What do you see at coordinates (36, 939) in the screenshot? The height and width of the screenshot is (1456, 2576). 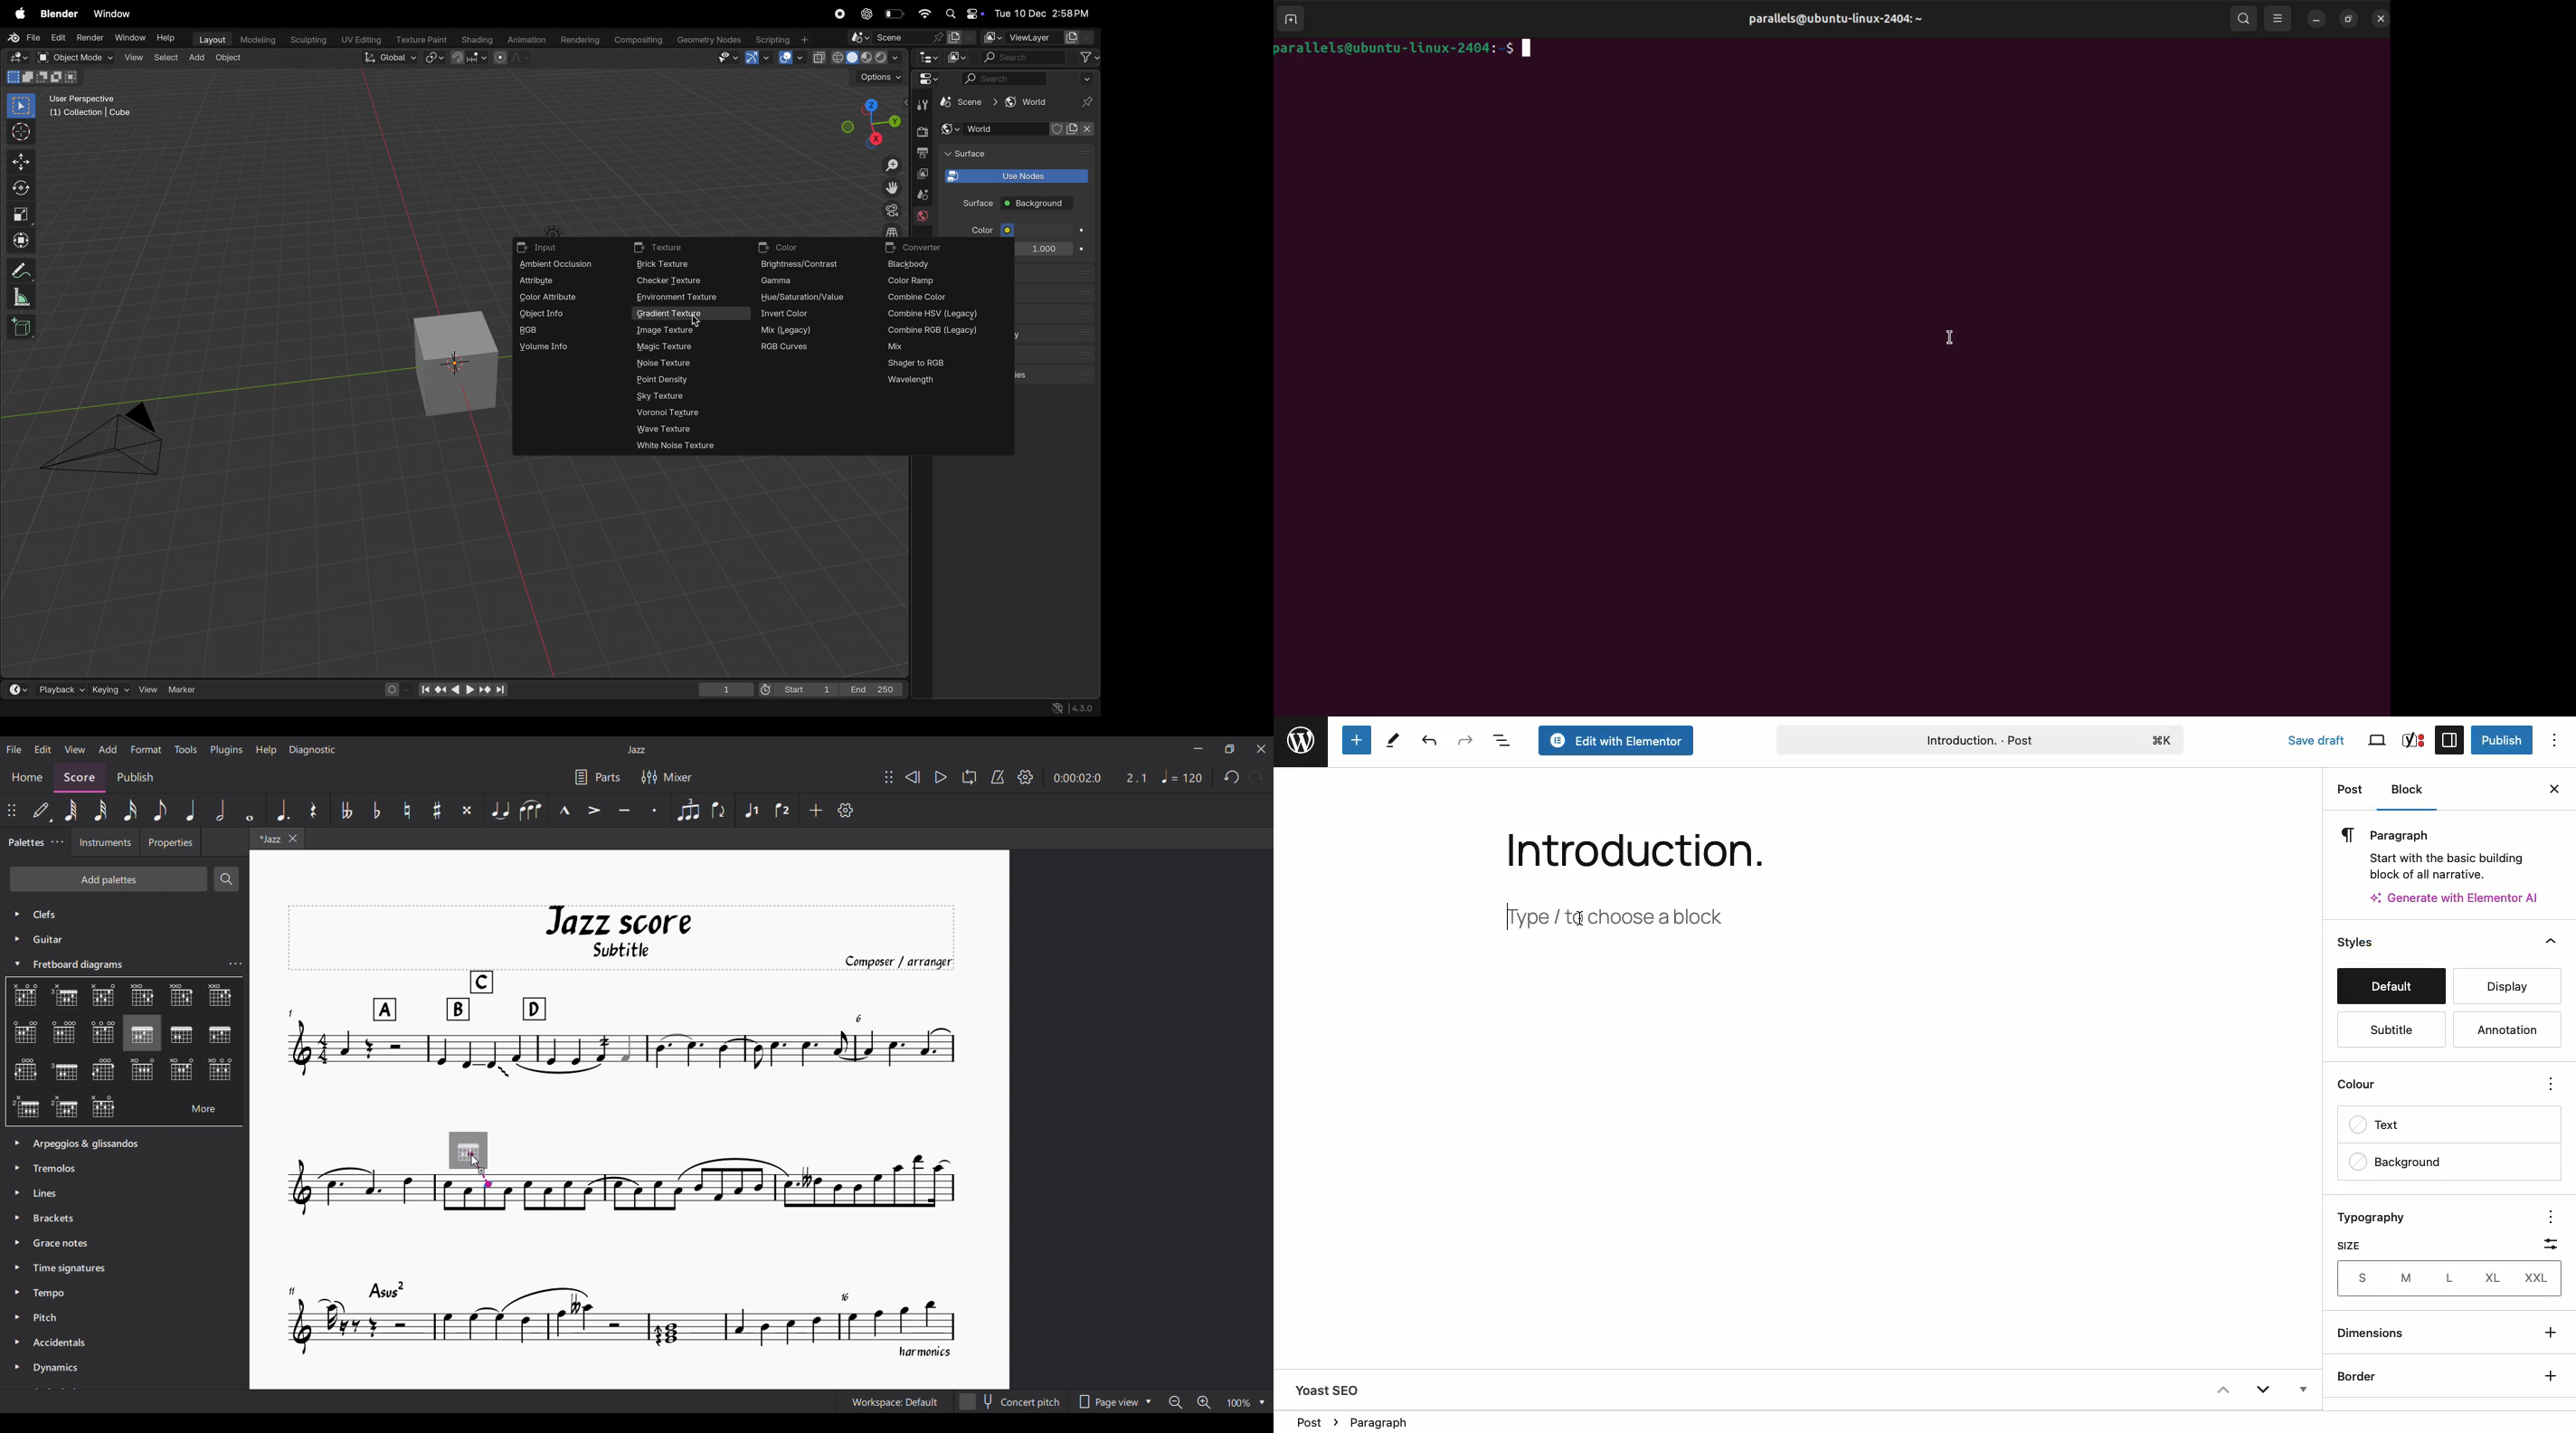 I see `Guitar` at bounding box center [36, 939].